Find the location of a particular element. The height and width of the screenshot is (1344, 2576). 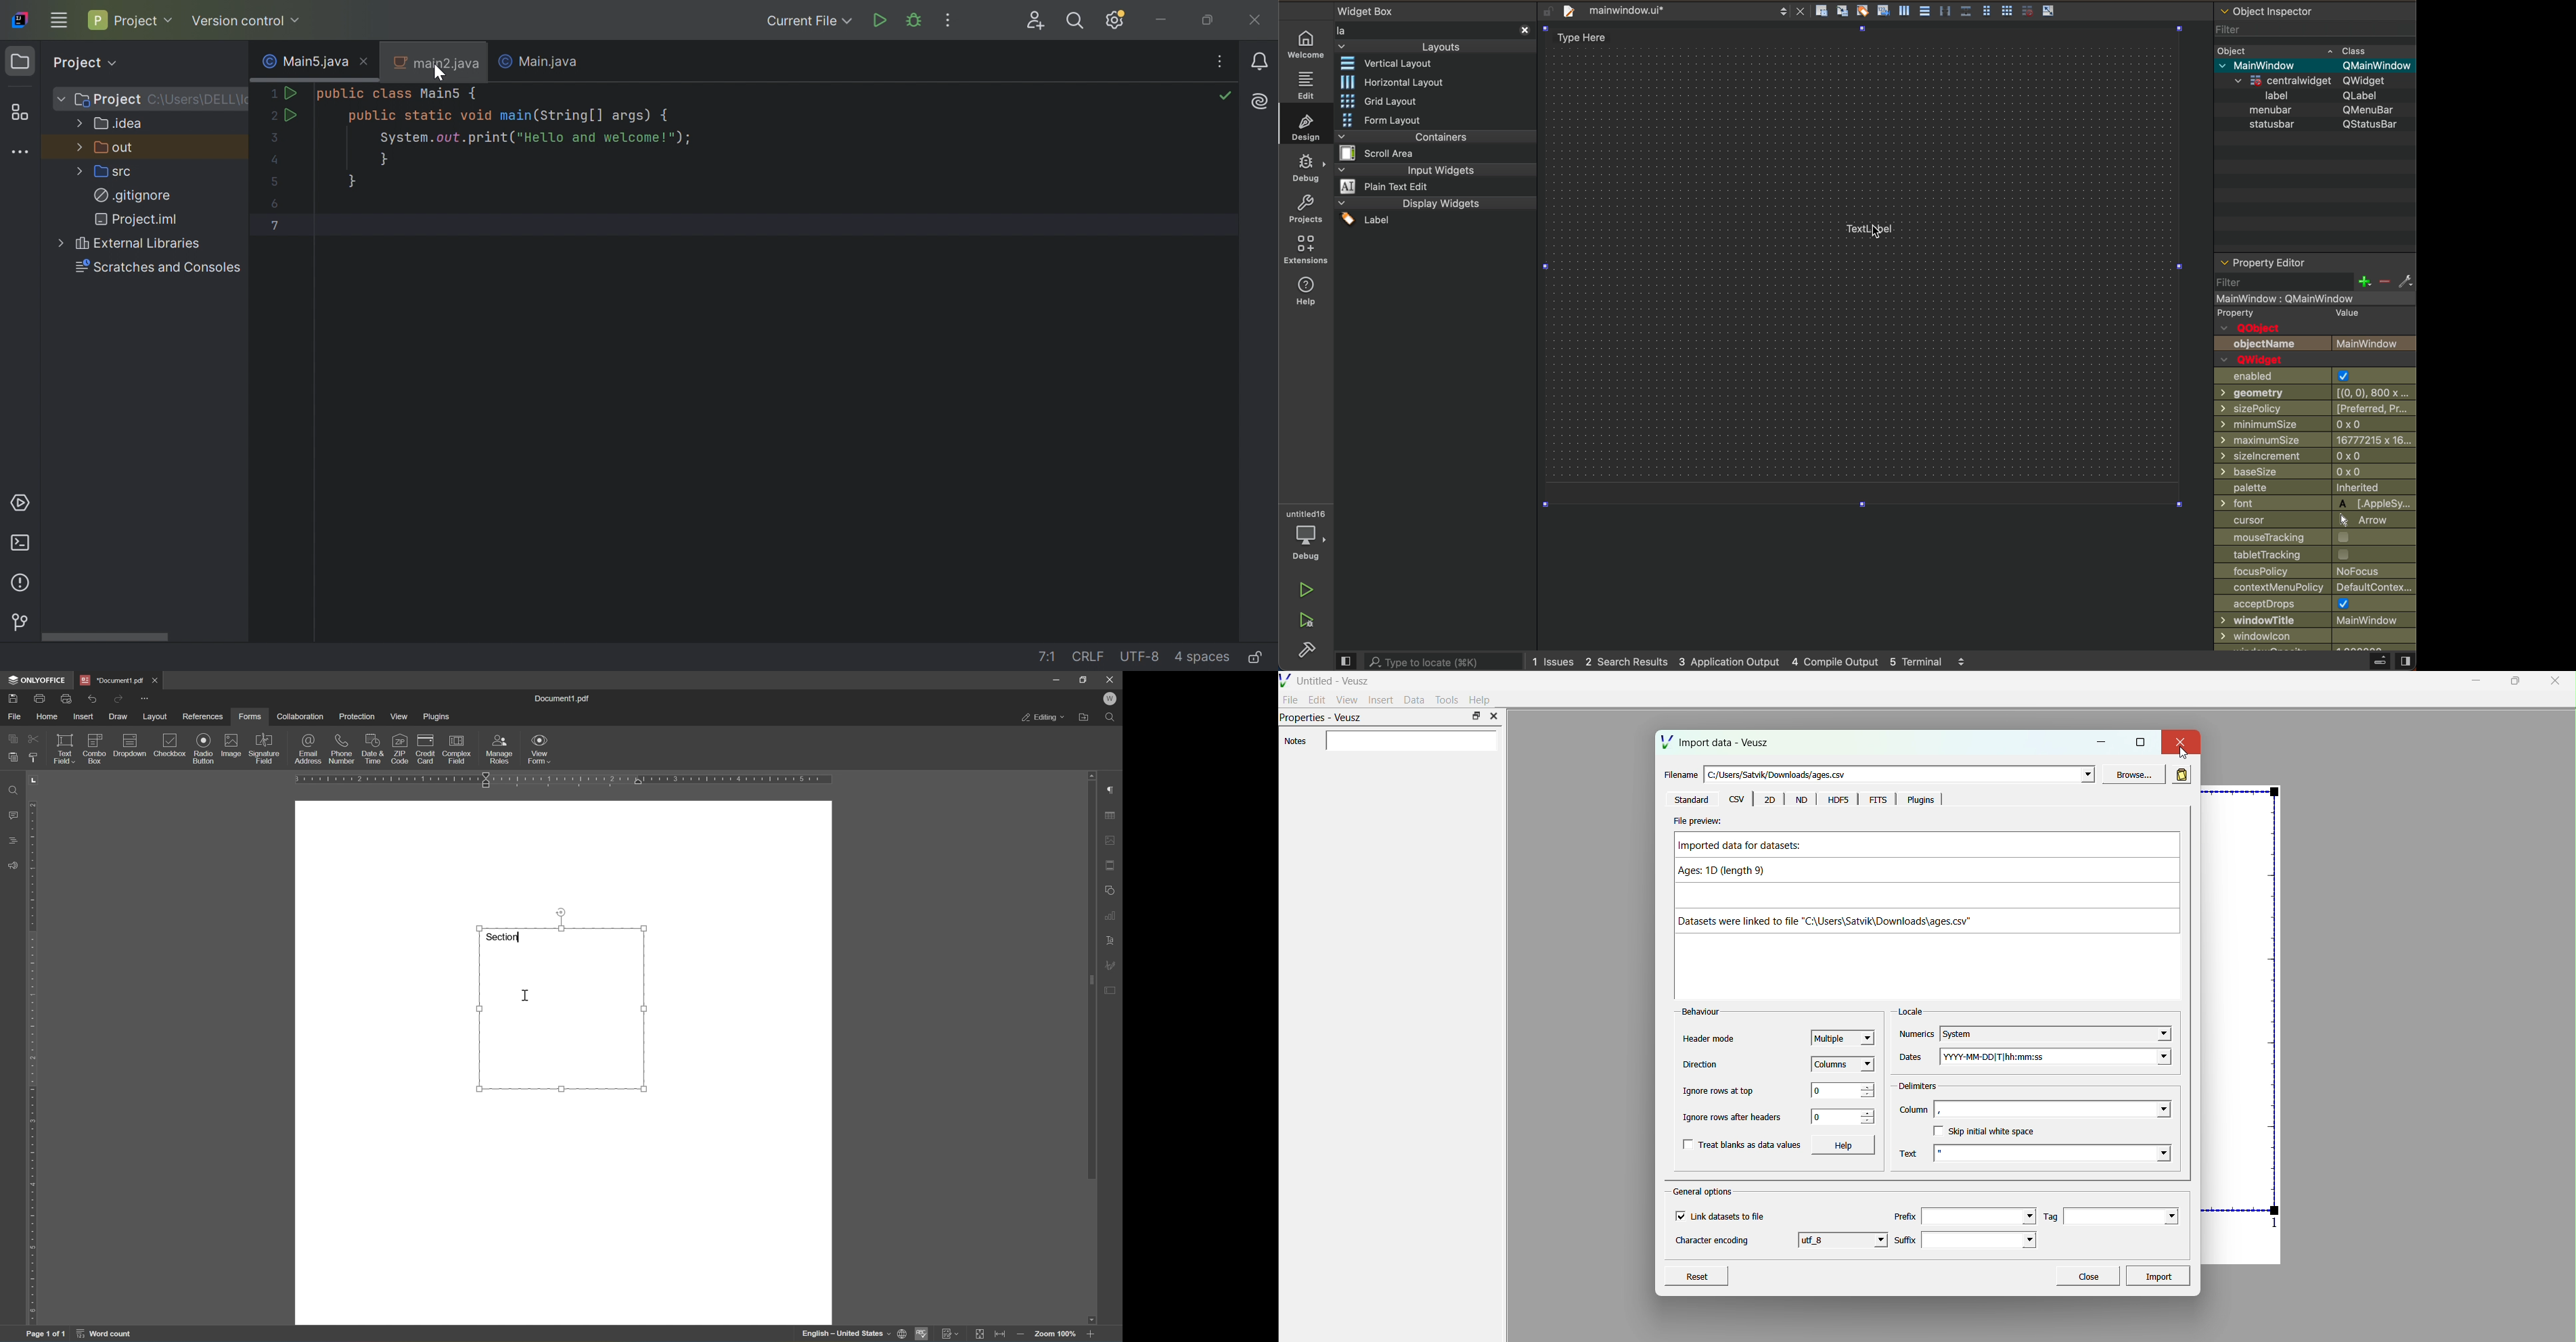

search is located at coordinates (1428, 660).